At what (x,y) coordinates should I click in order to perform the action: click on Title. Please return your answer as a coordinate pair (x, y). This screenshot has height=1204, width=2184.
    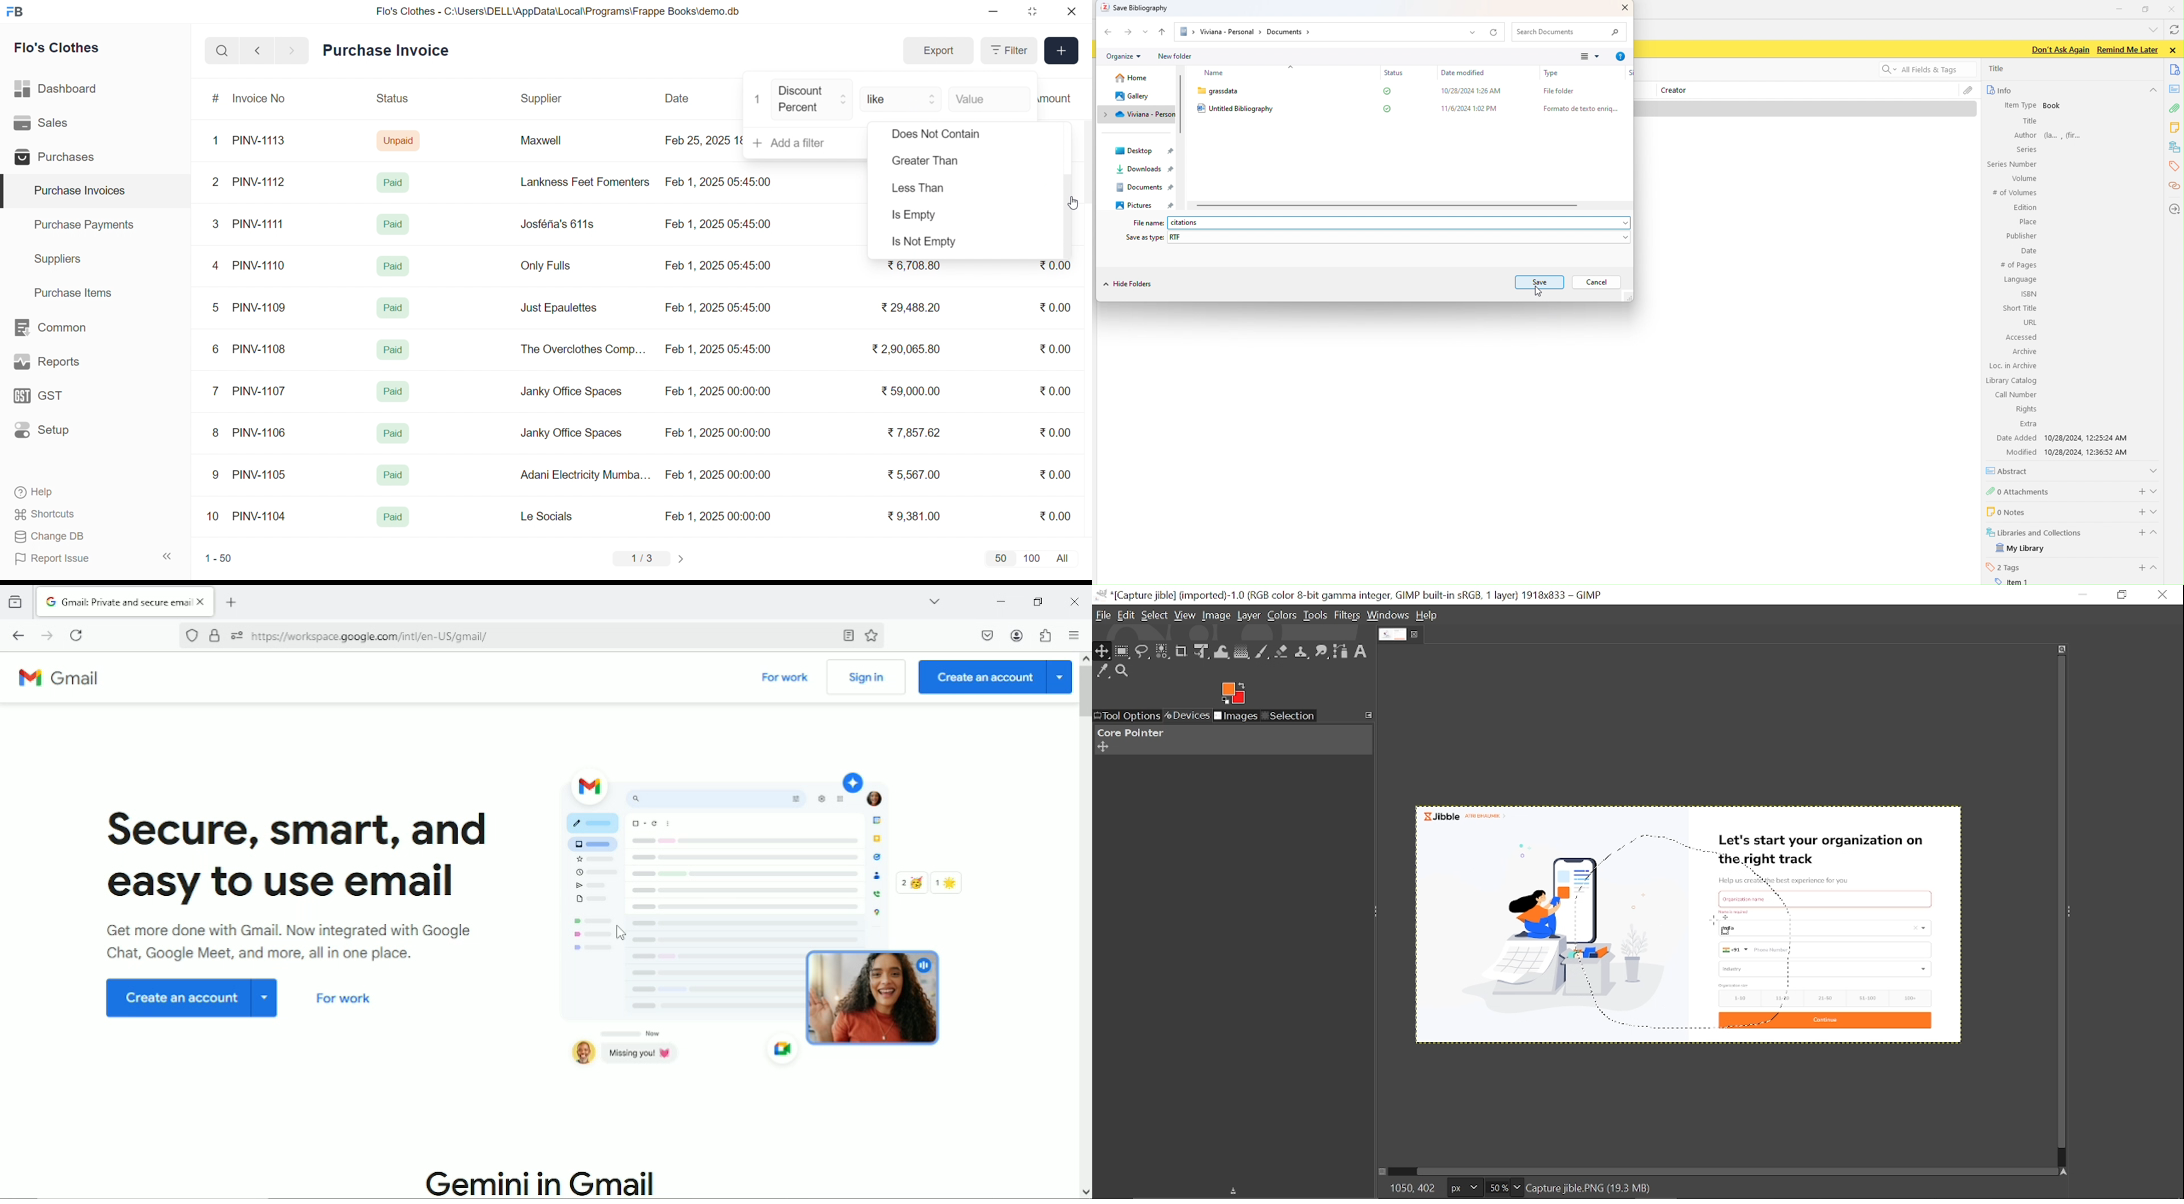
    Looking at the image, I should click on (1998, 68).